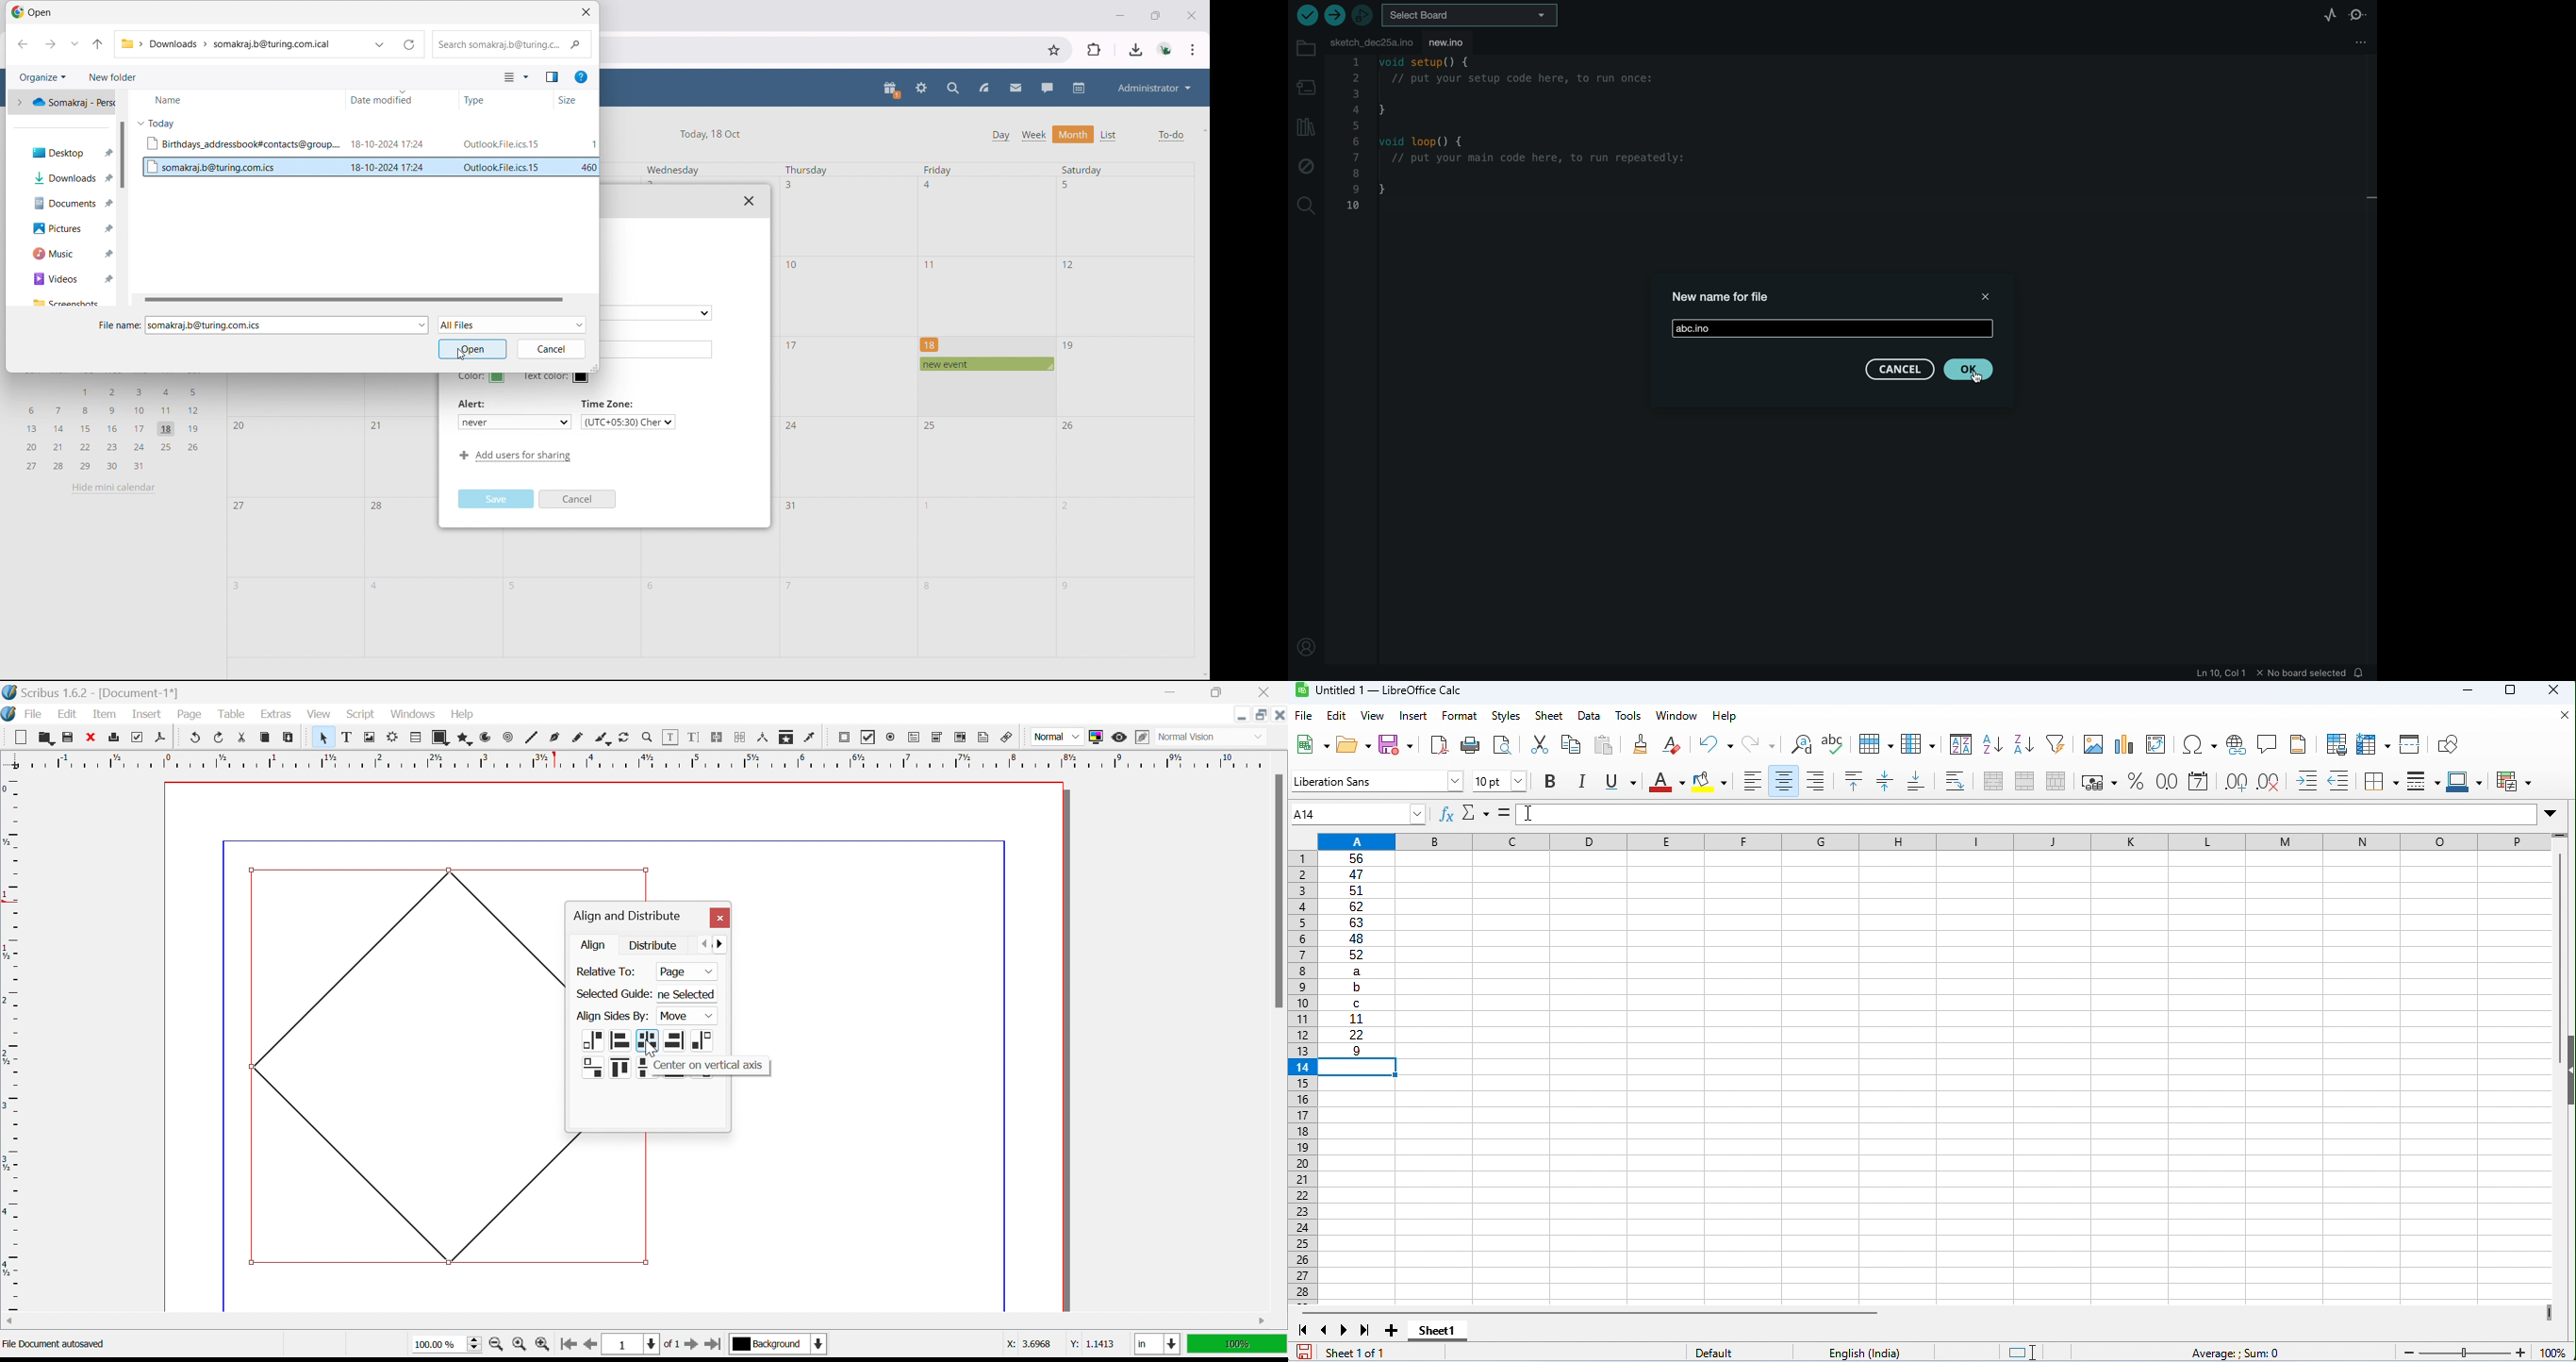 The image size is (2576, 1372). What do you see at coordinates (1310, 743) in the screenshot?
I see `new` at bounding box center [1310, 743].